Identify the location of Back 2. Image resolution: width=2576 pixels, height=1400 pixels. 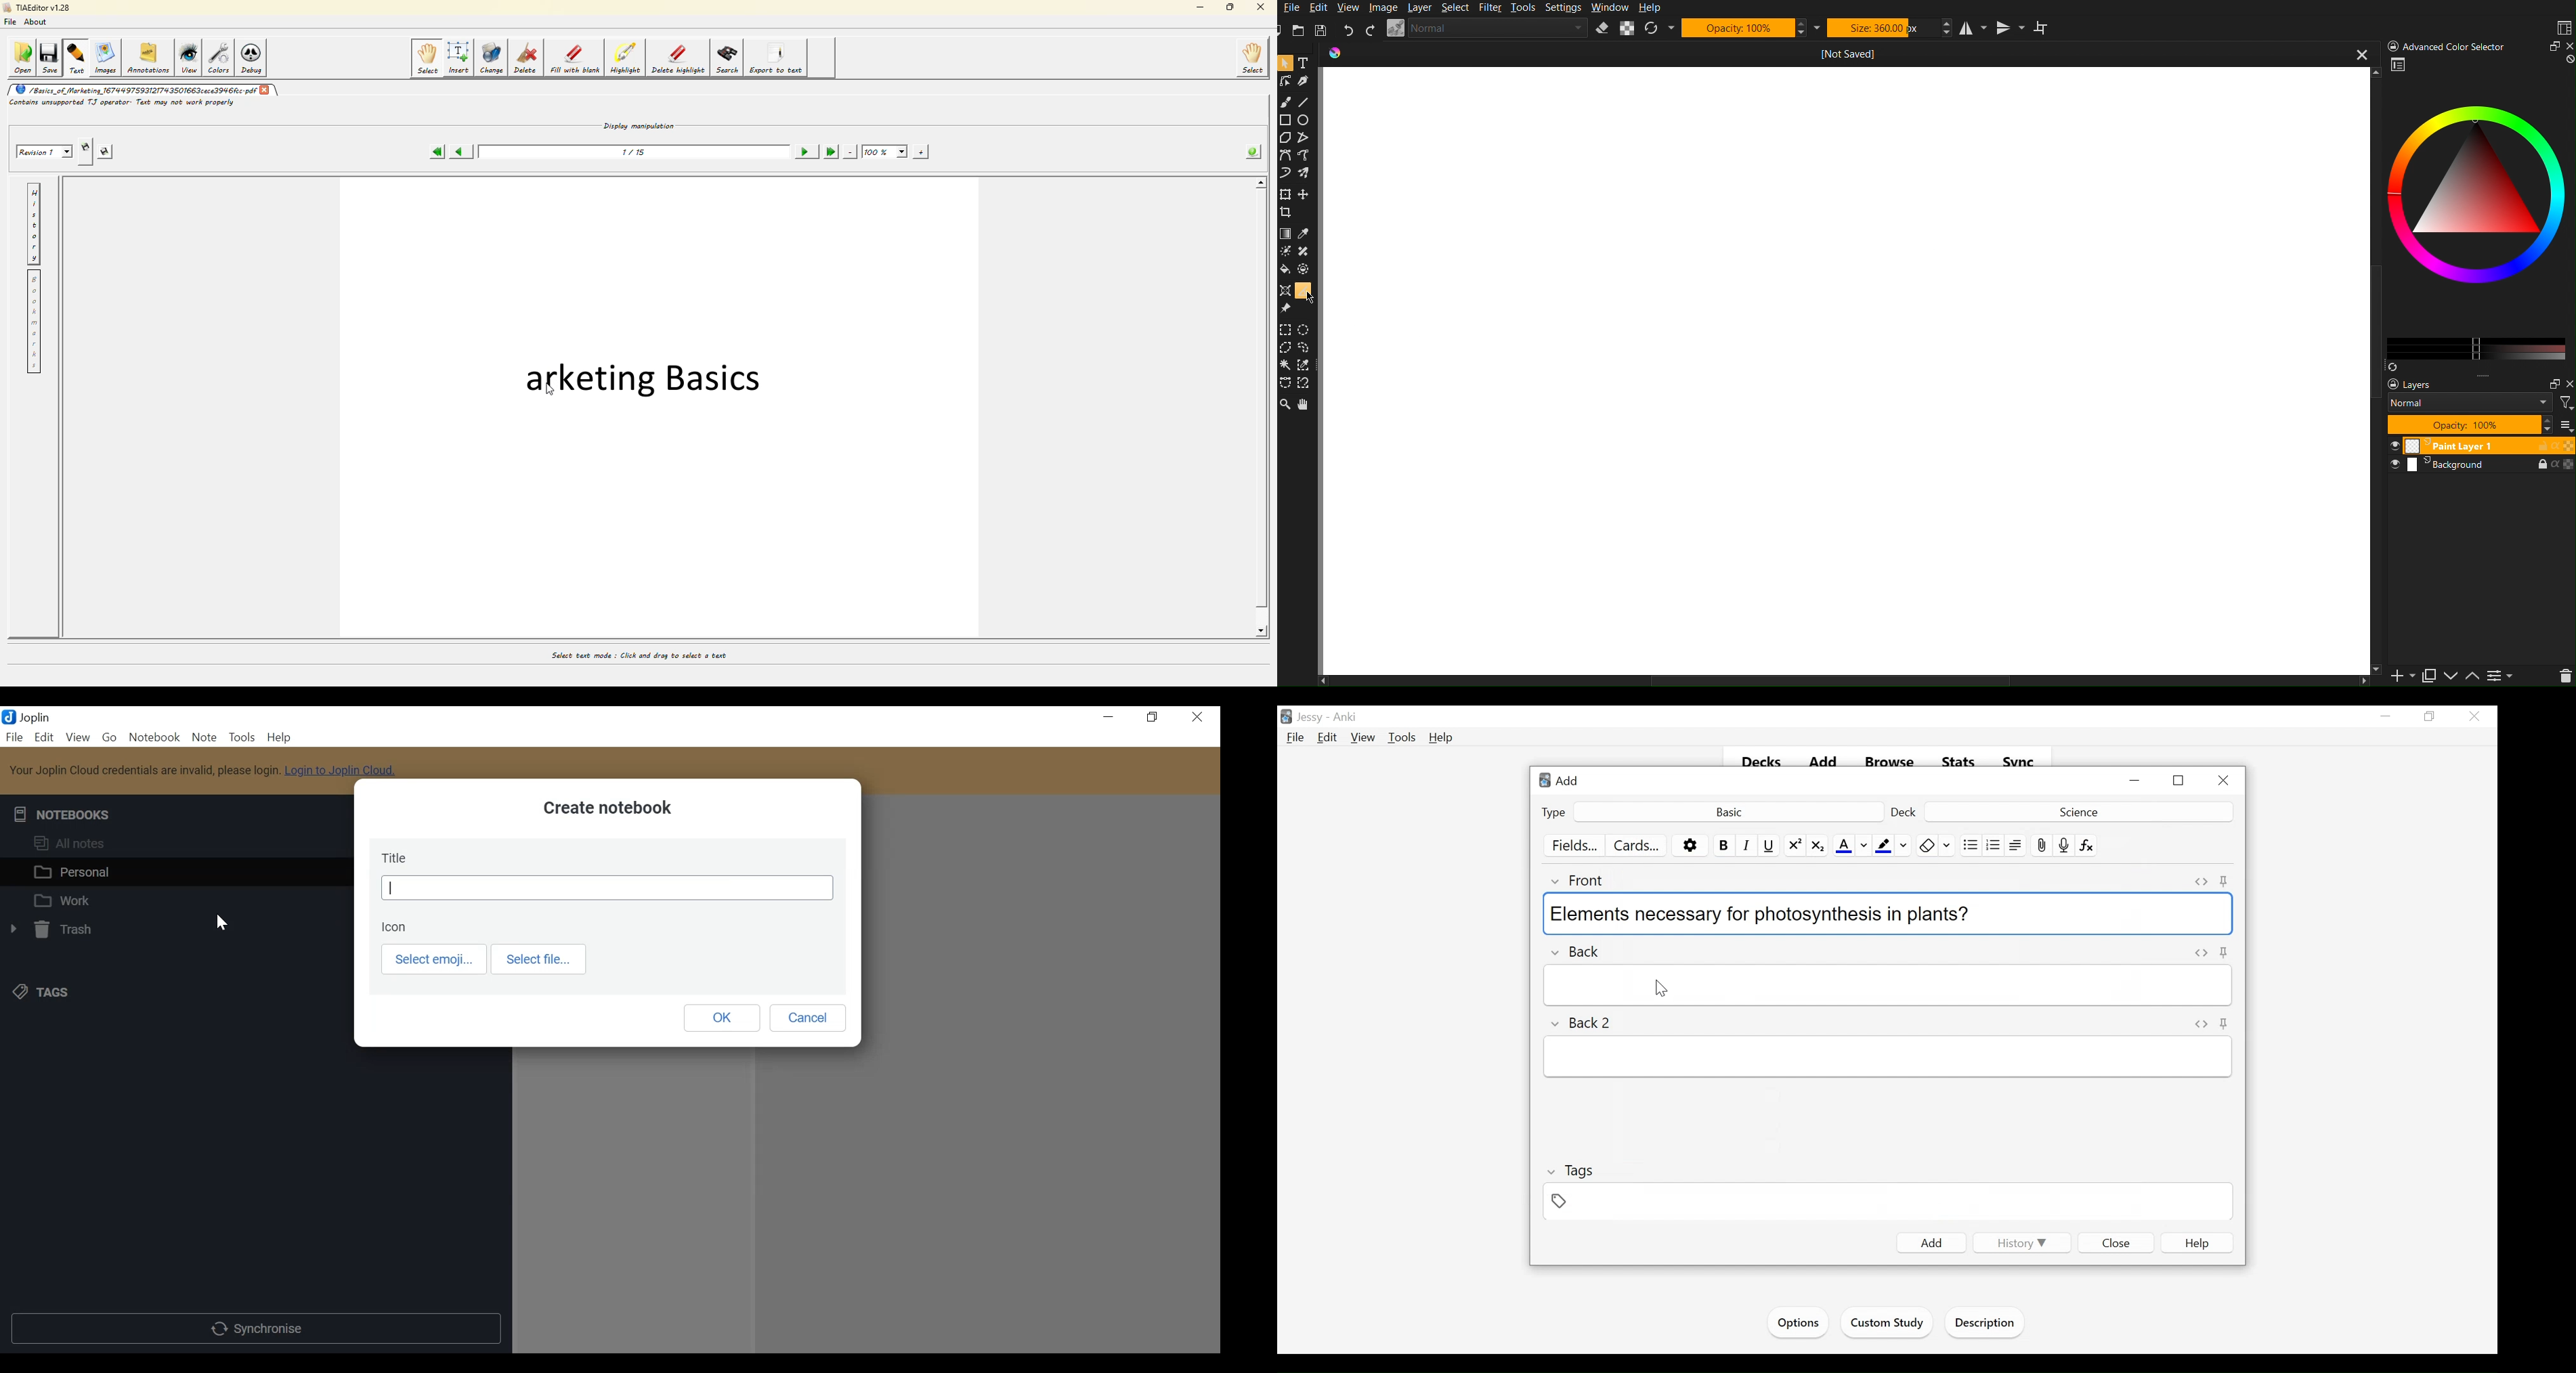
(1587, 1023).